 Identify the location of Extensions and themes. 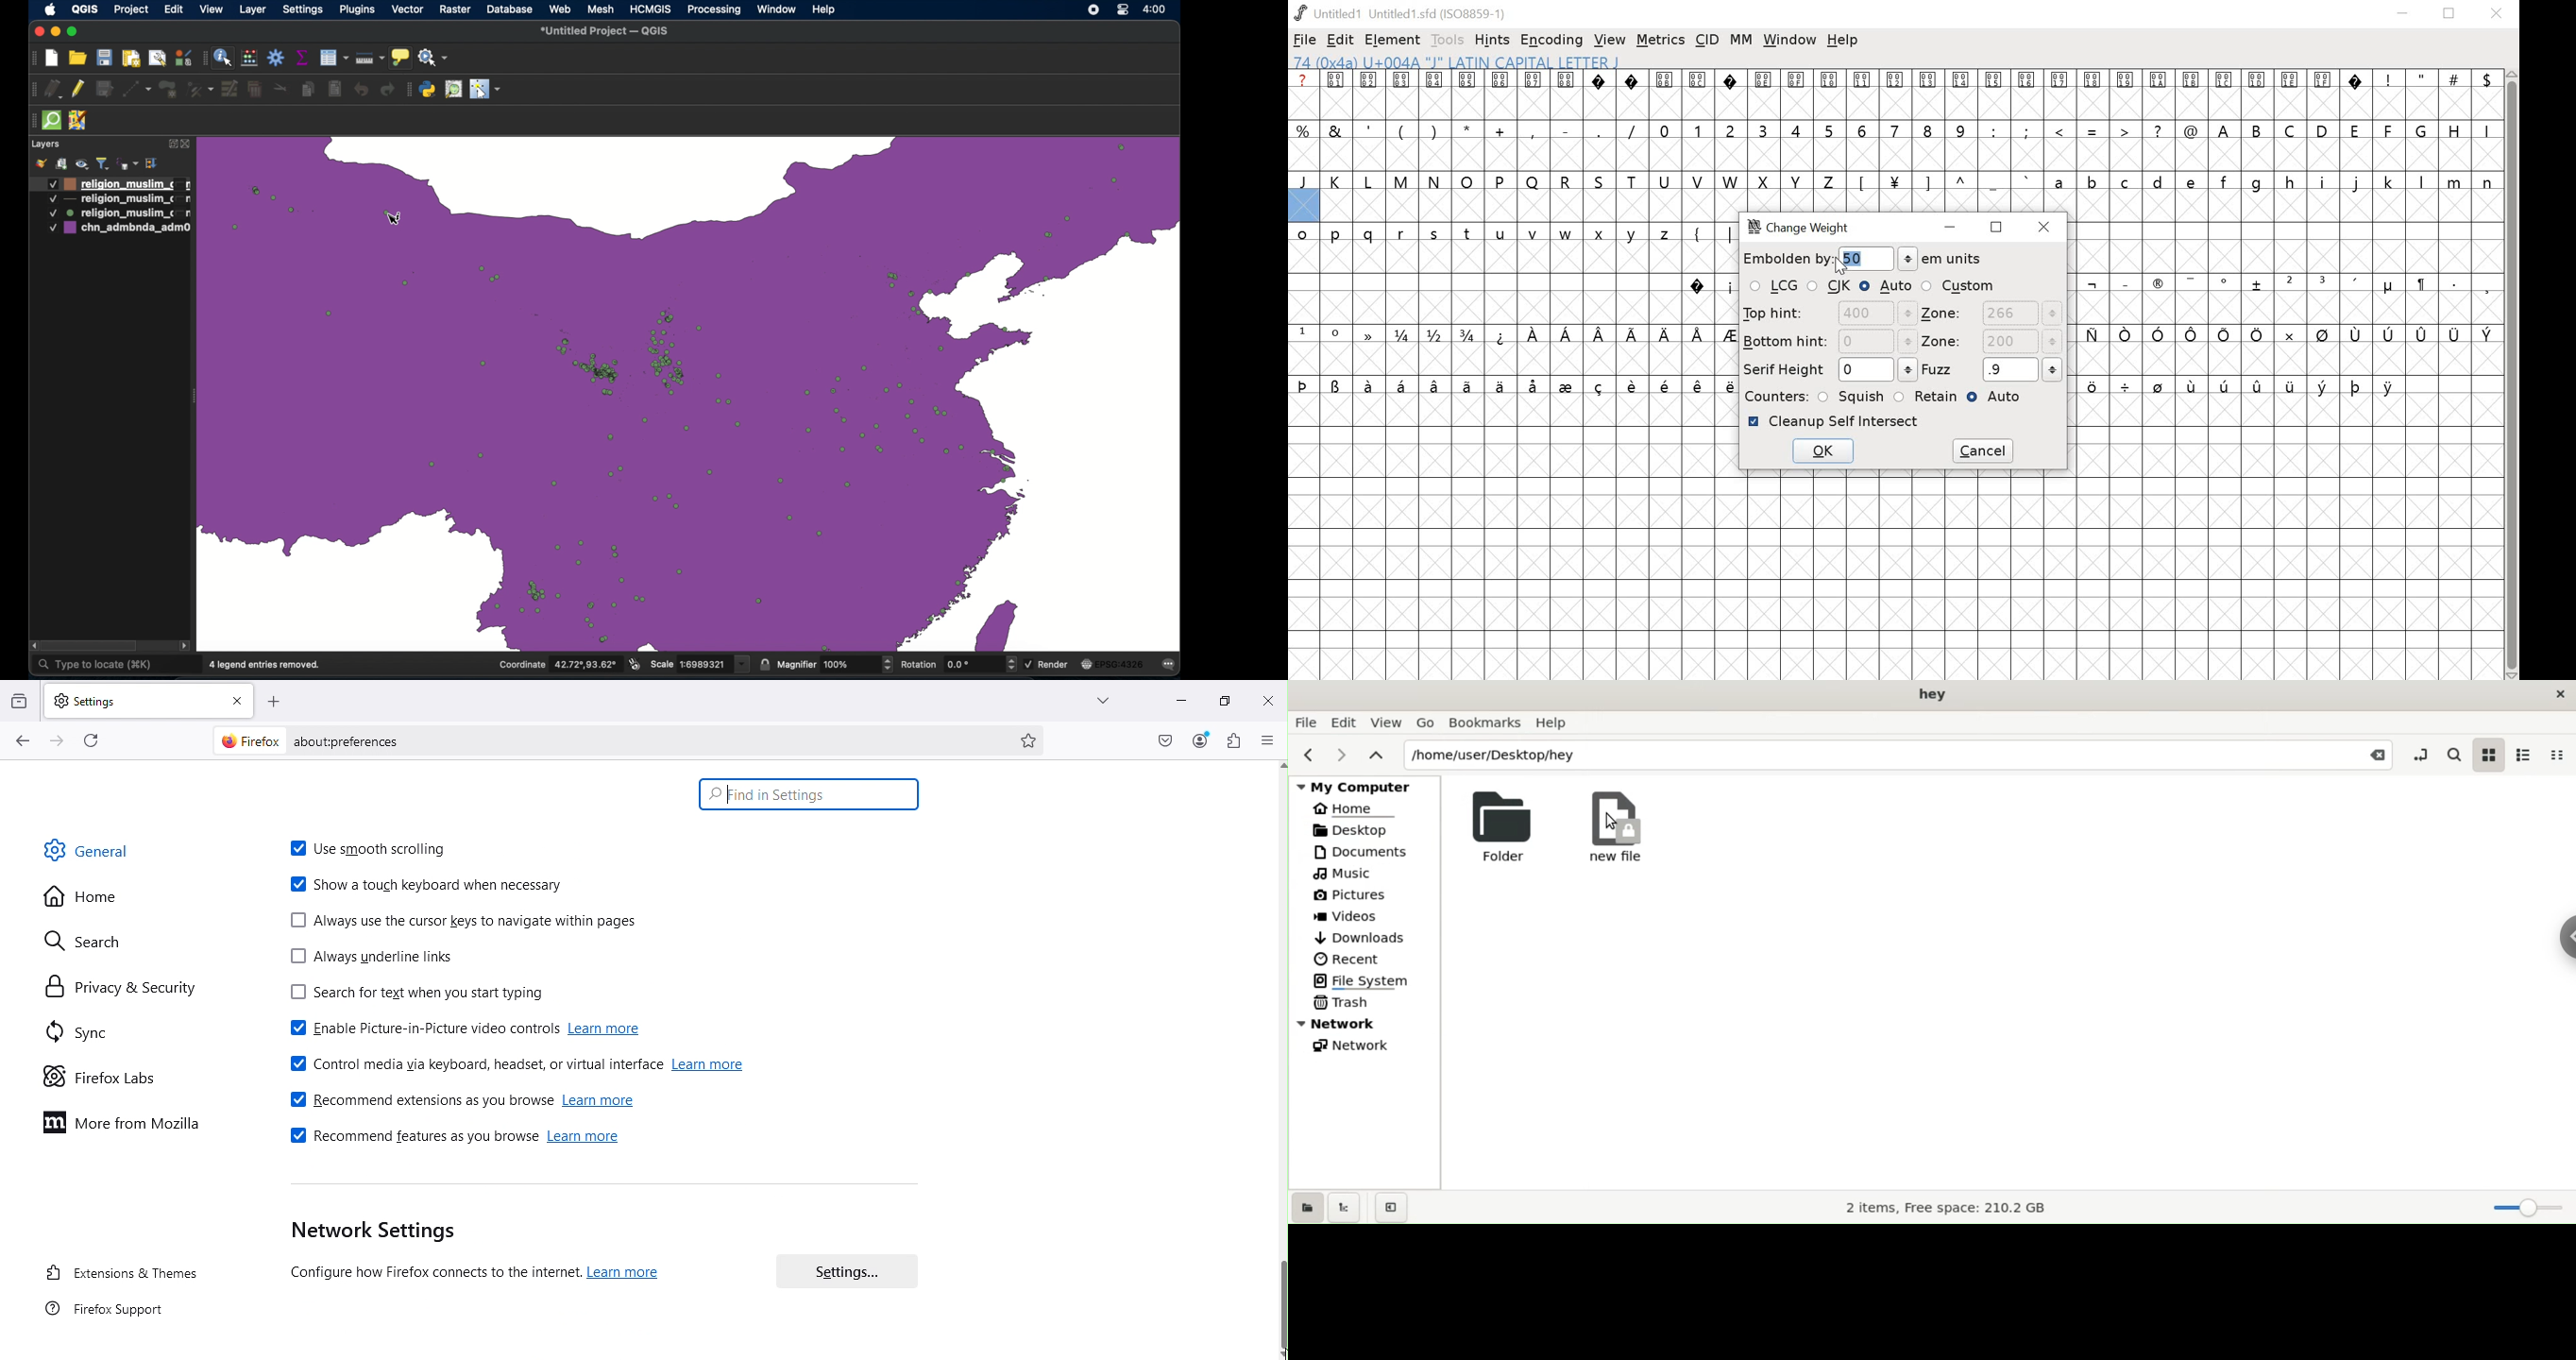
(122, 1275).